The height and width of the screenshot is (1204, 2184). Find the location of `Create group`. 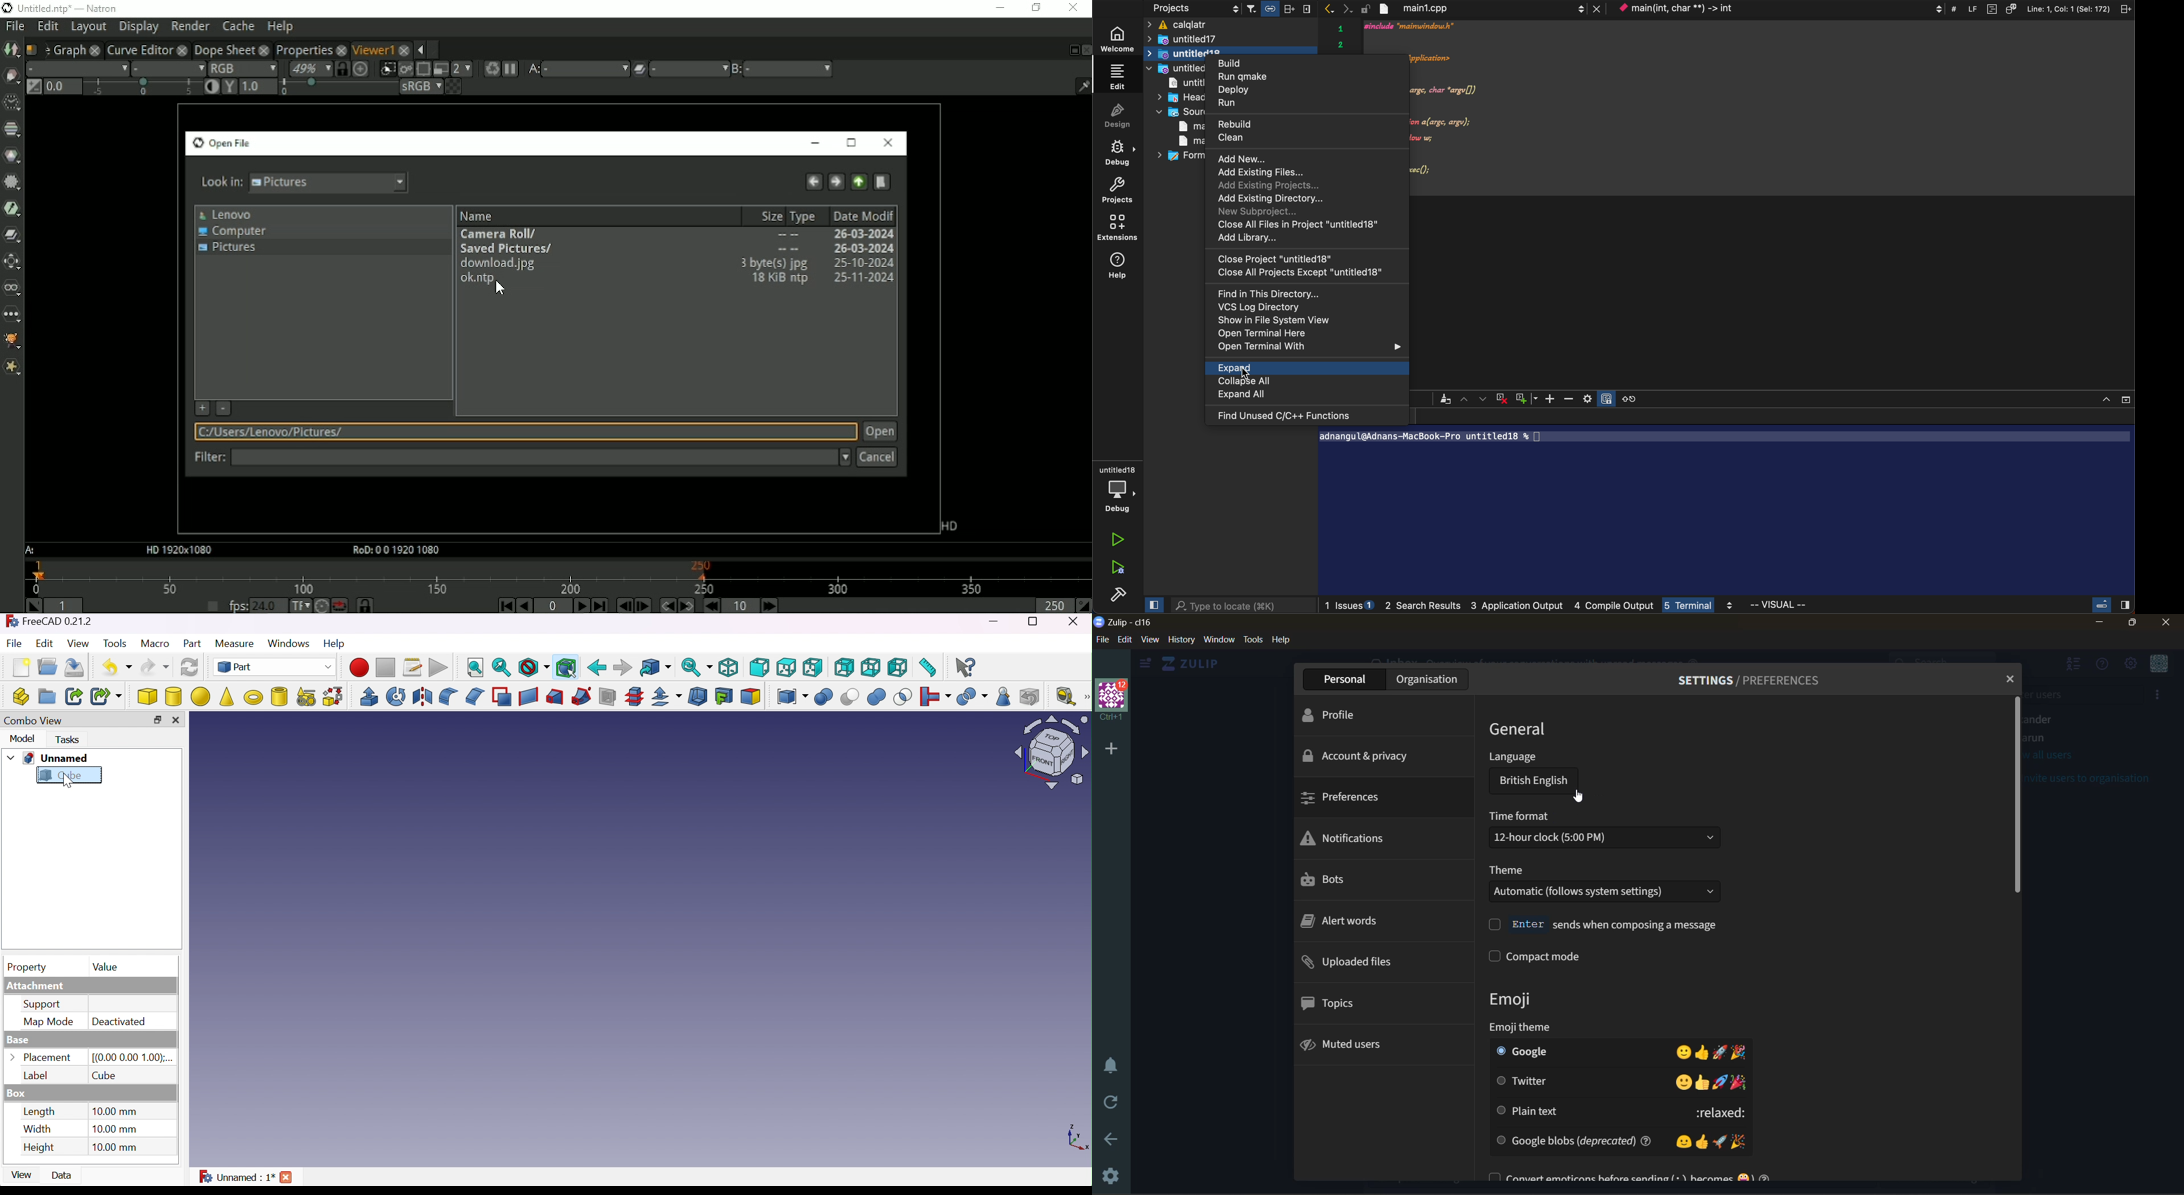

Create group is located at coordinates (48, 695).